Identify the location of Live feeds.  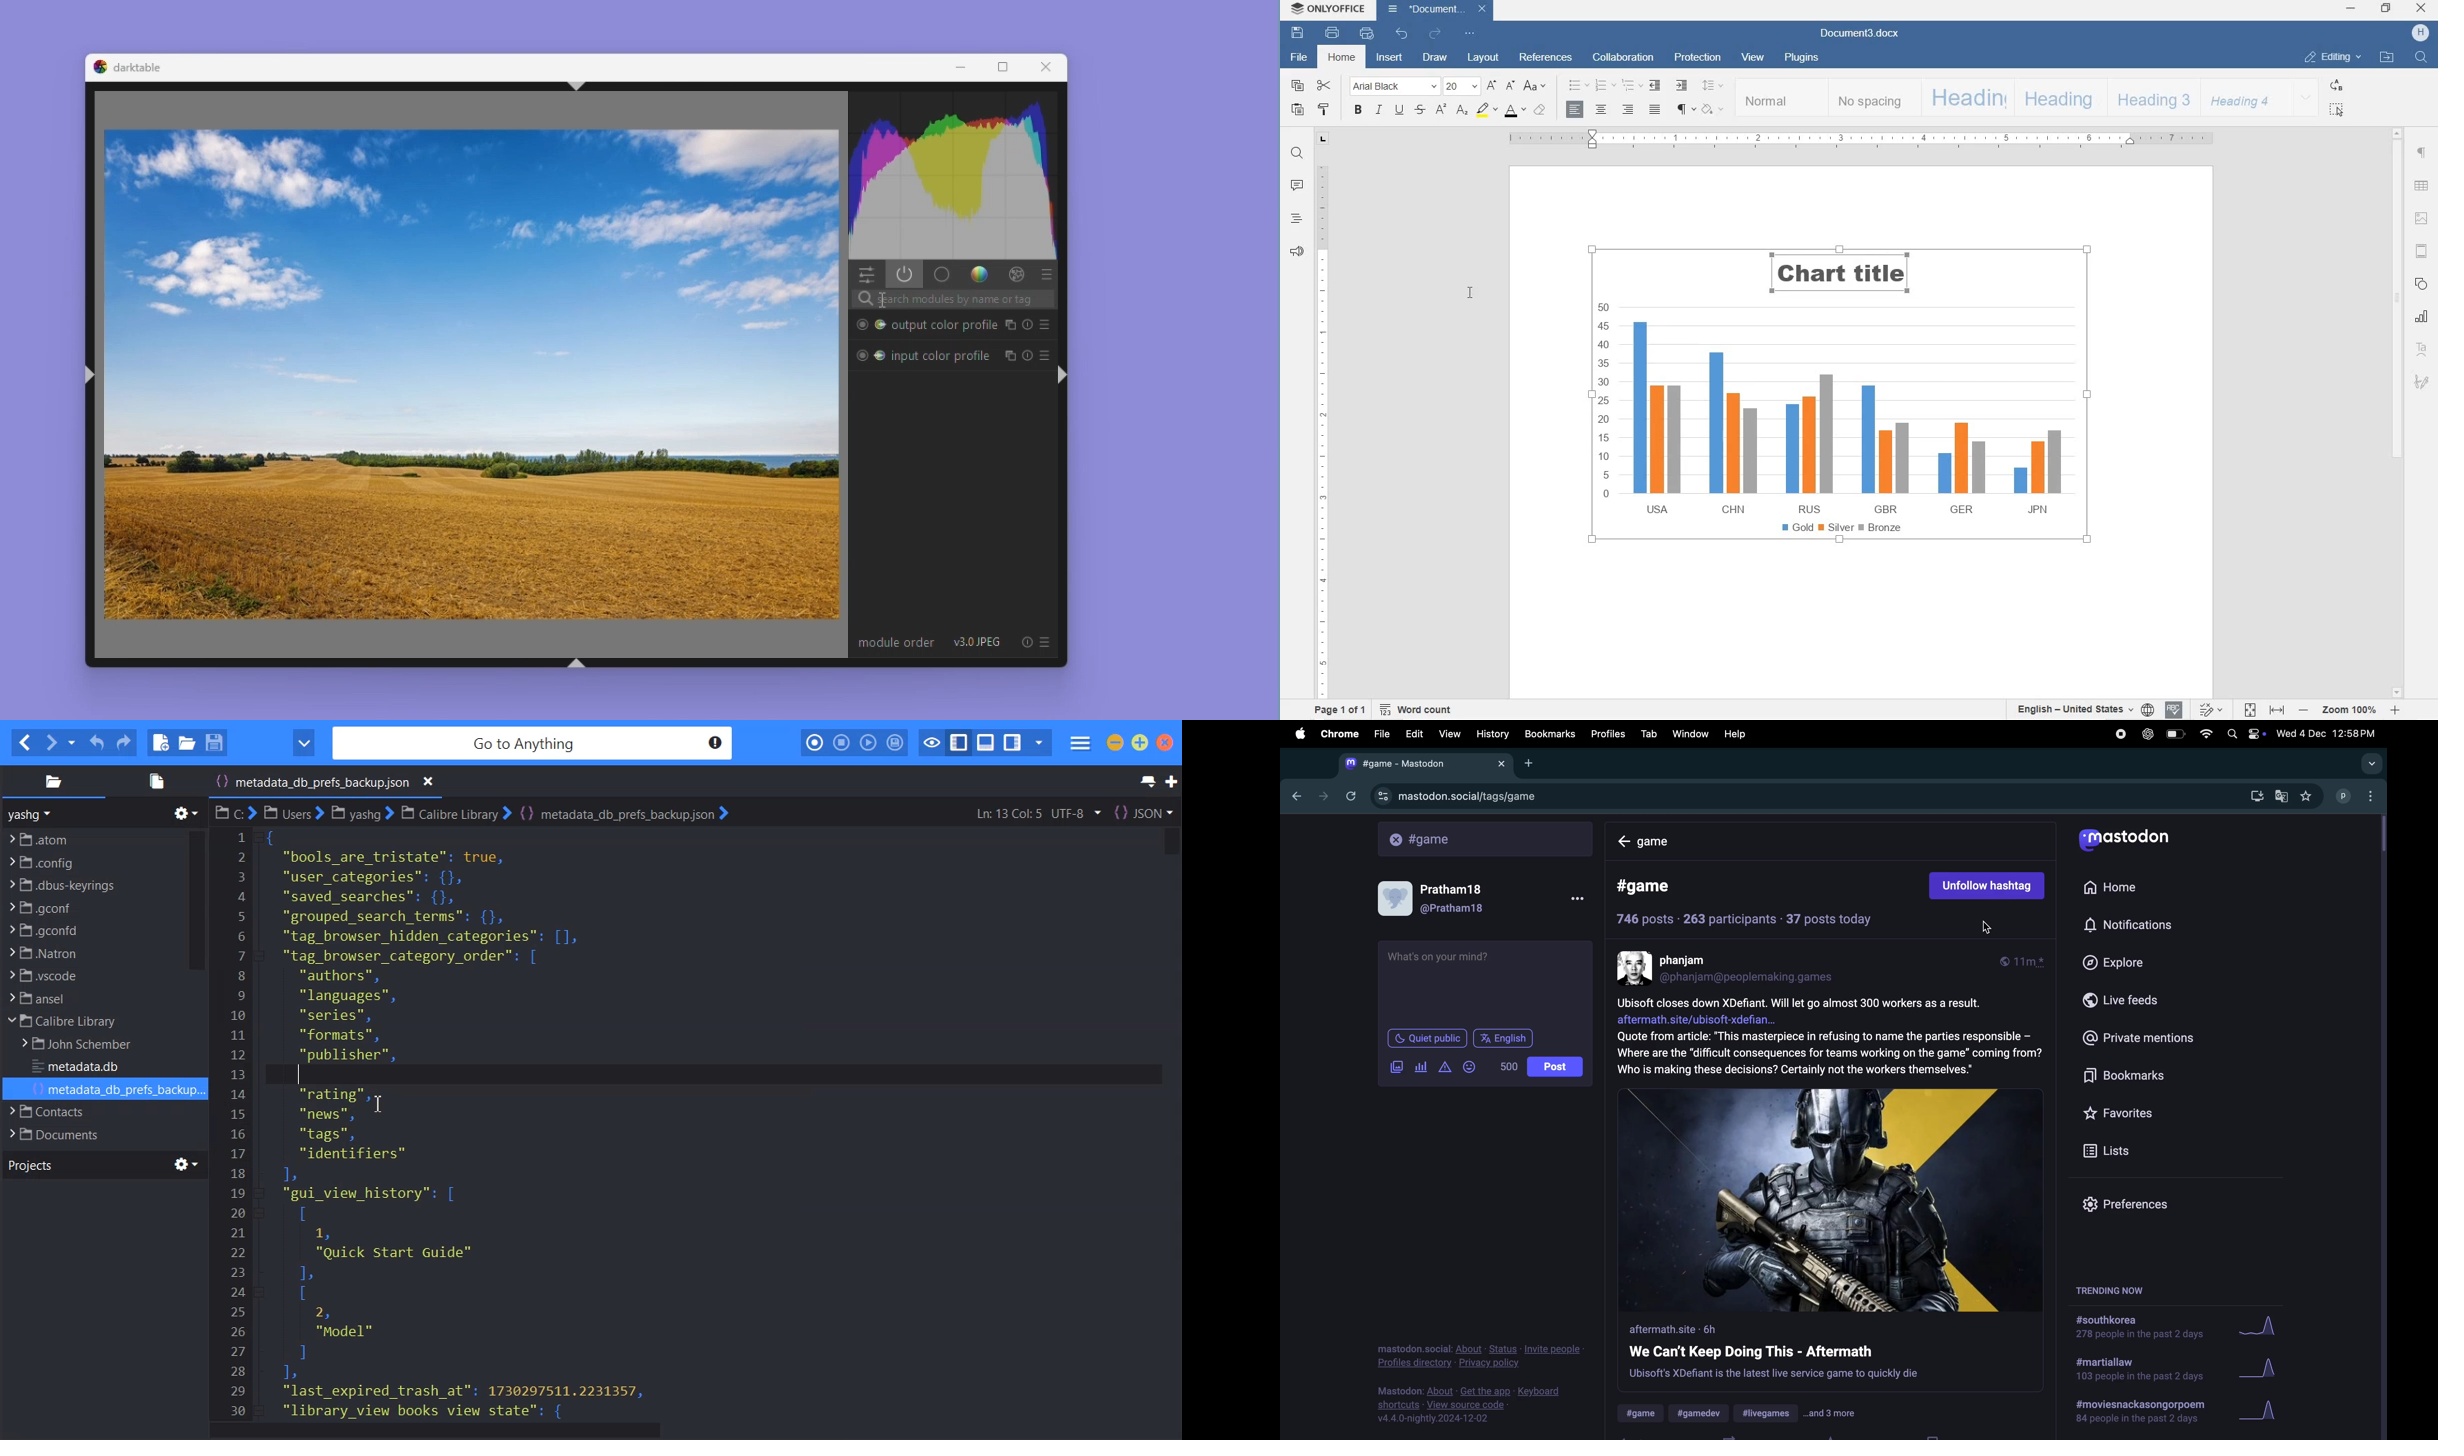
(2140, 1004).